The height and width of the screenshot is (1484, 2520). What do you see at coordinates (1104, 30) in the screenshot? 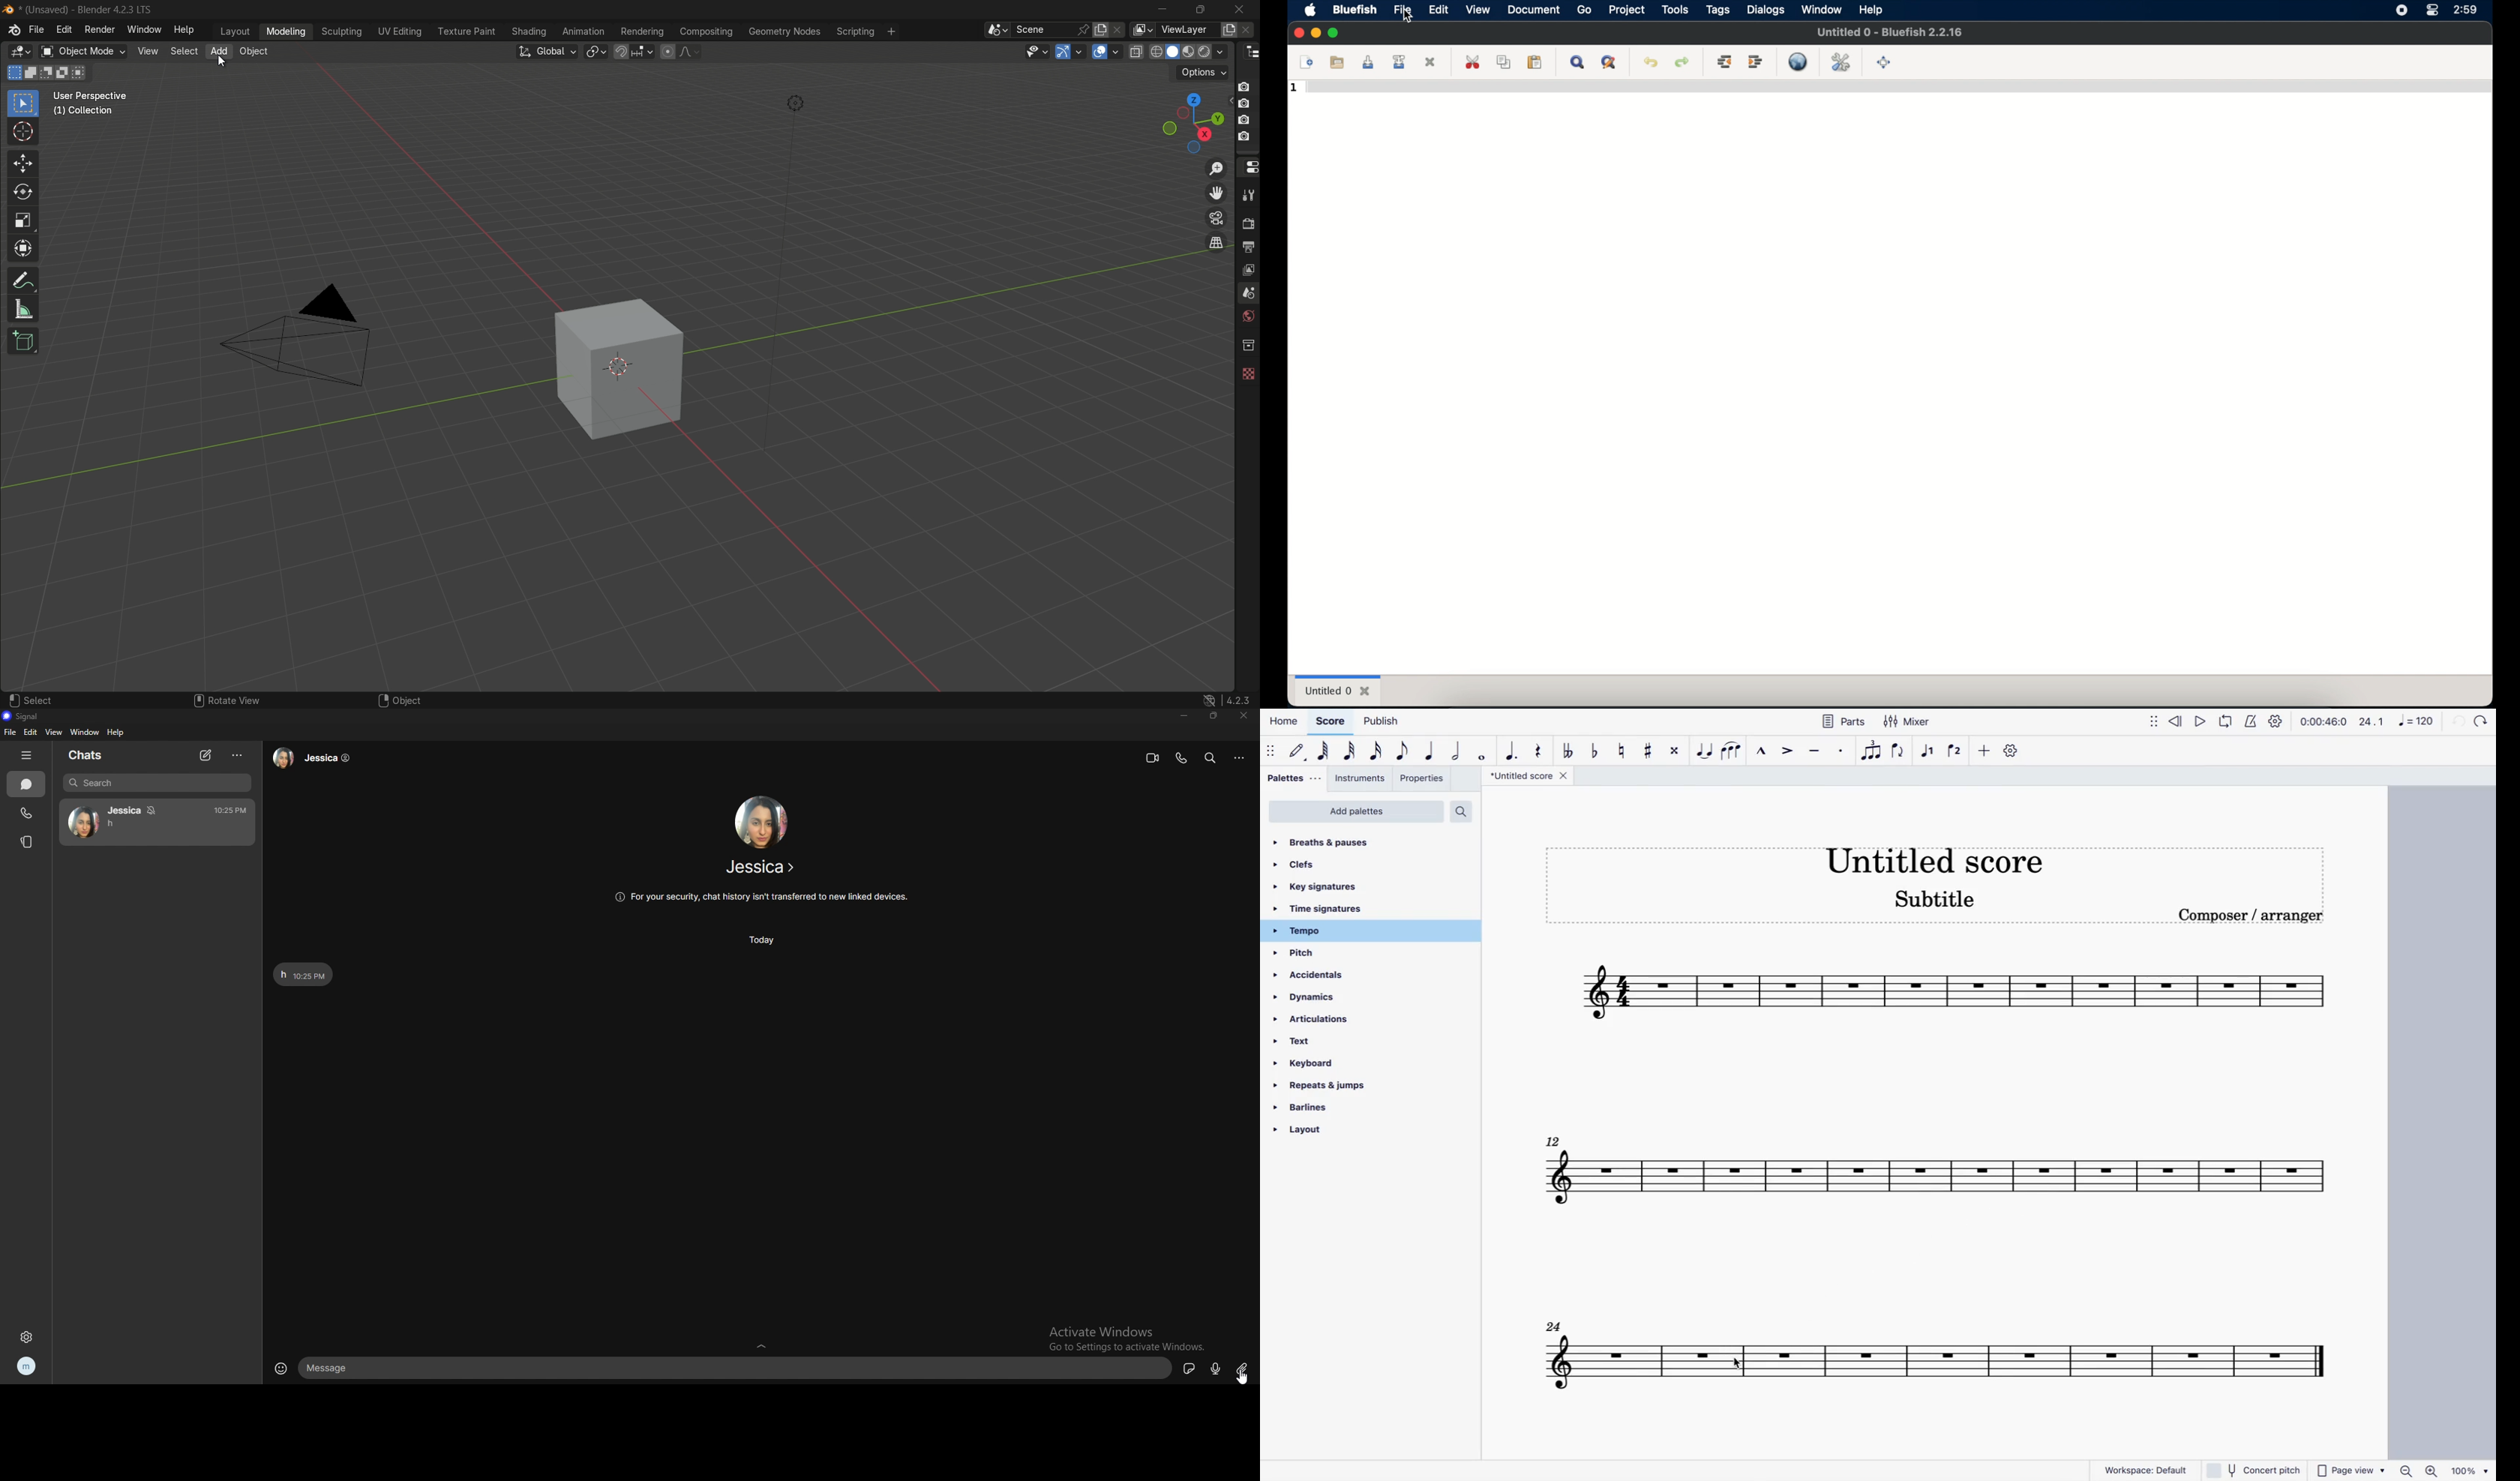
I see `new scene` at bounding box center [1104, 30].